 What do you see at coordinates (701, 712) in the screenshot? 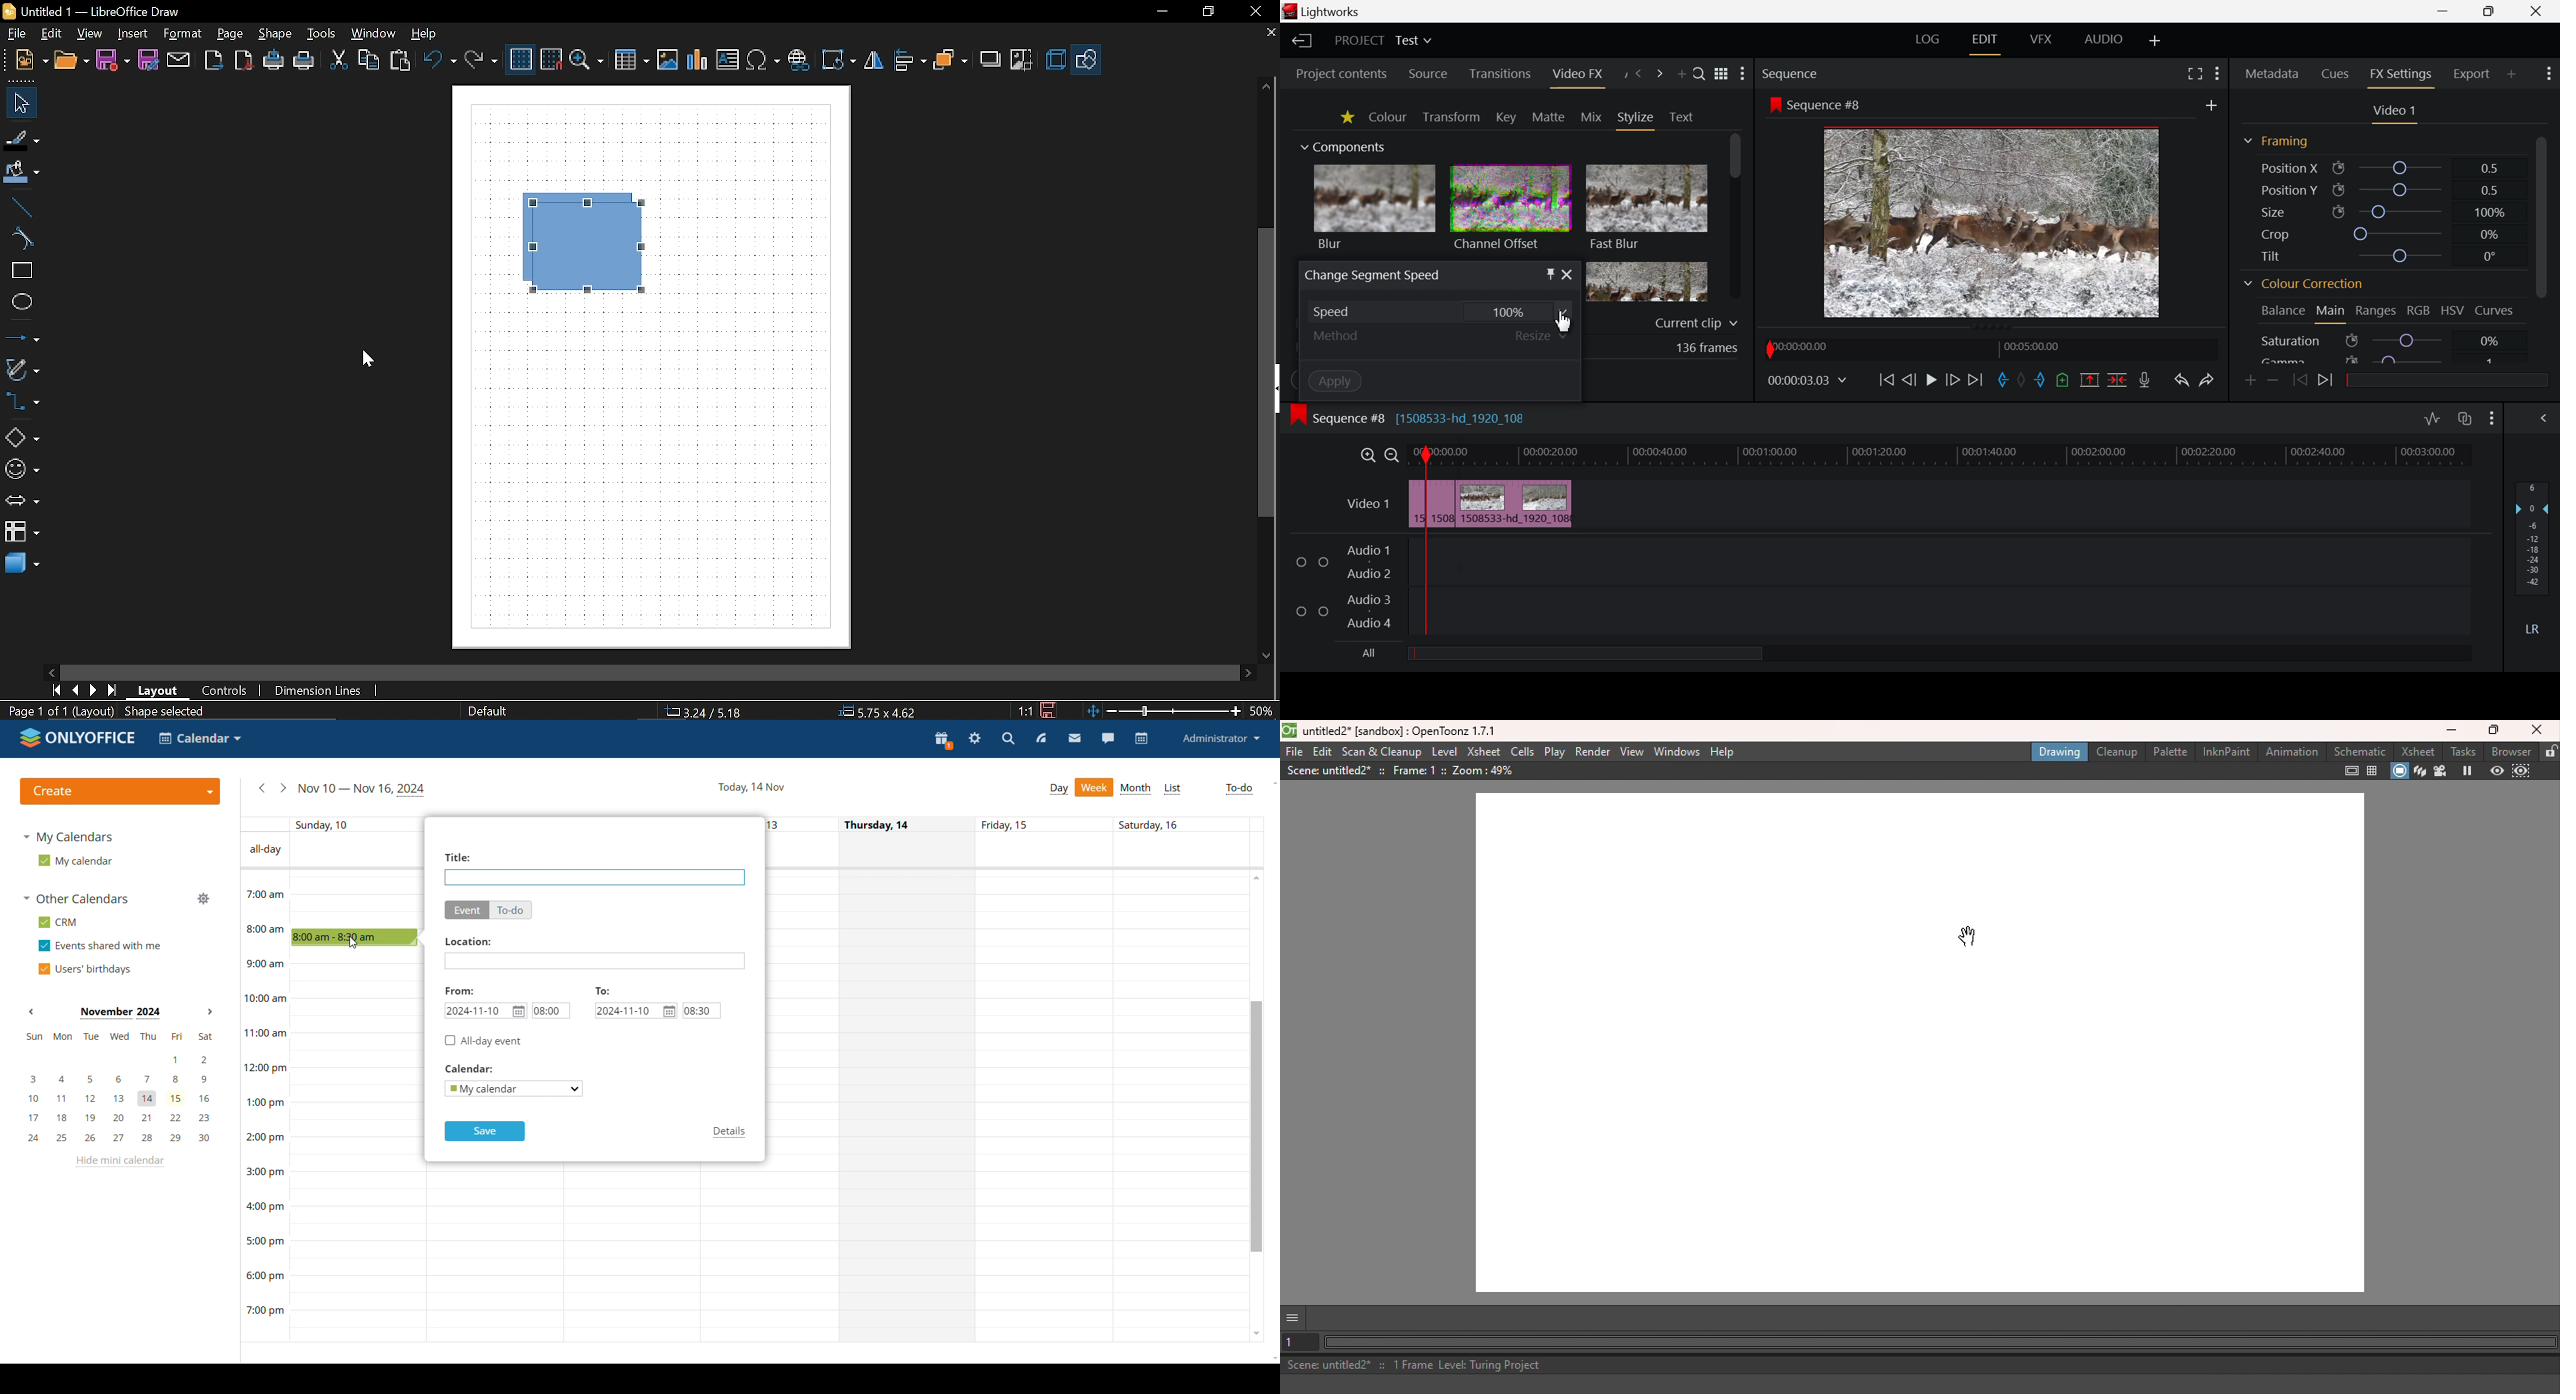
I see `Co-ordinate` at bounding box center [701, 712].